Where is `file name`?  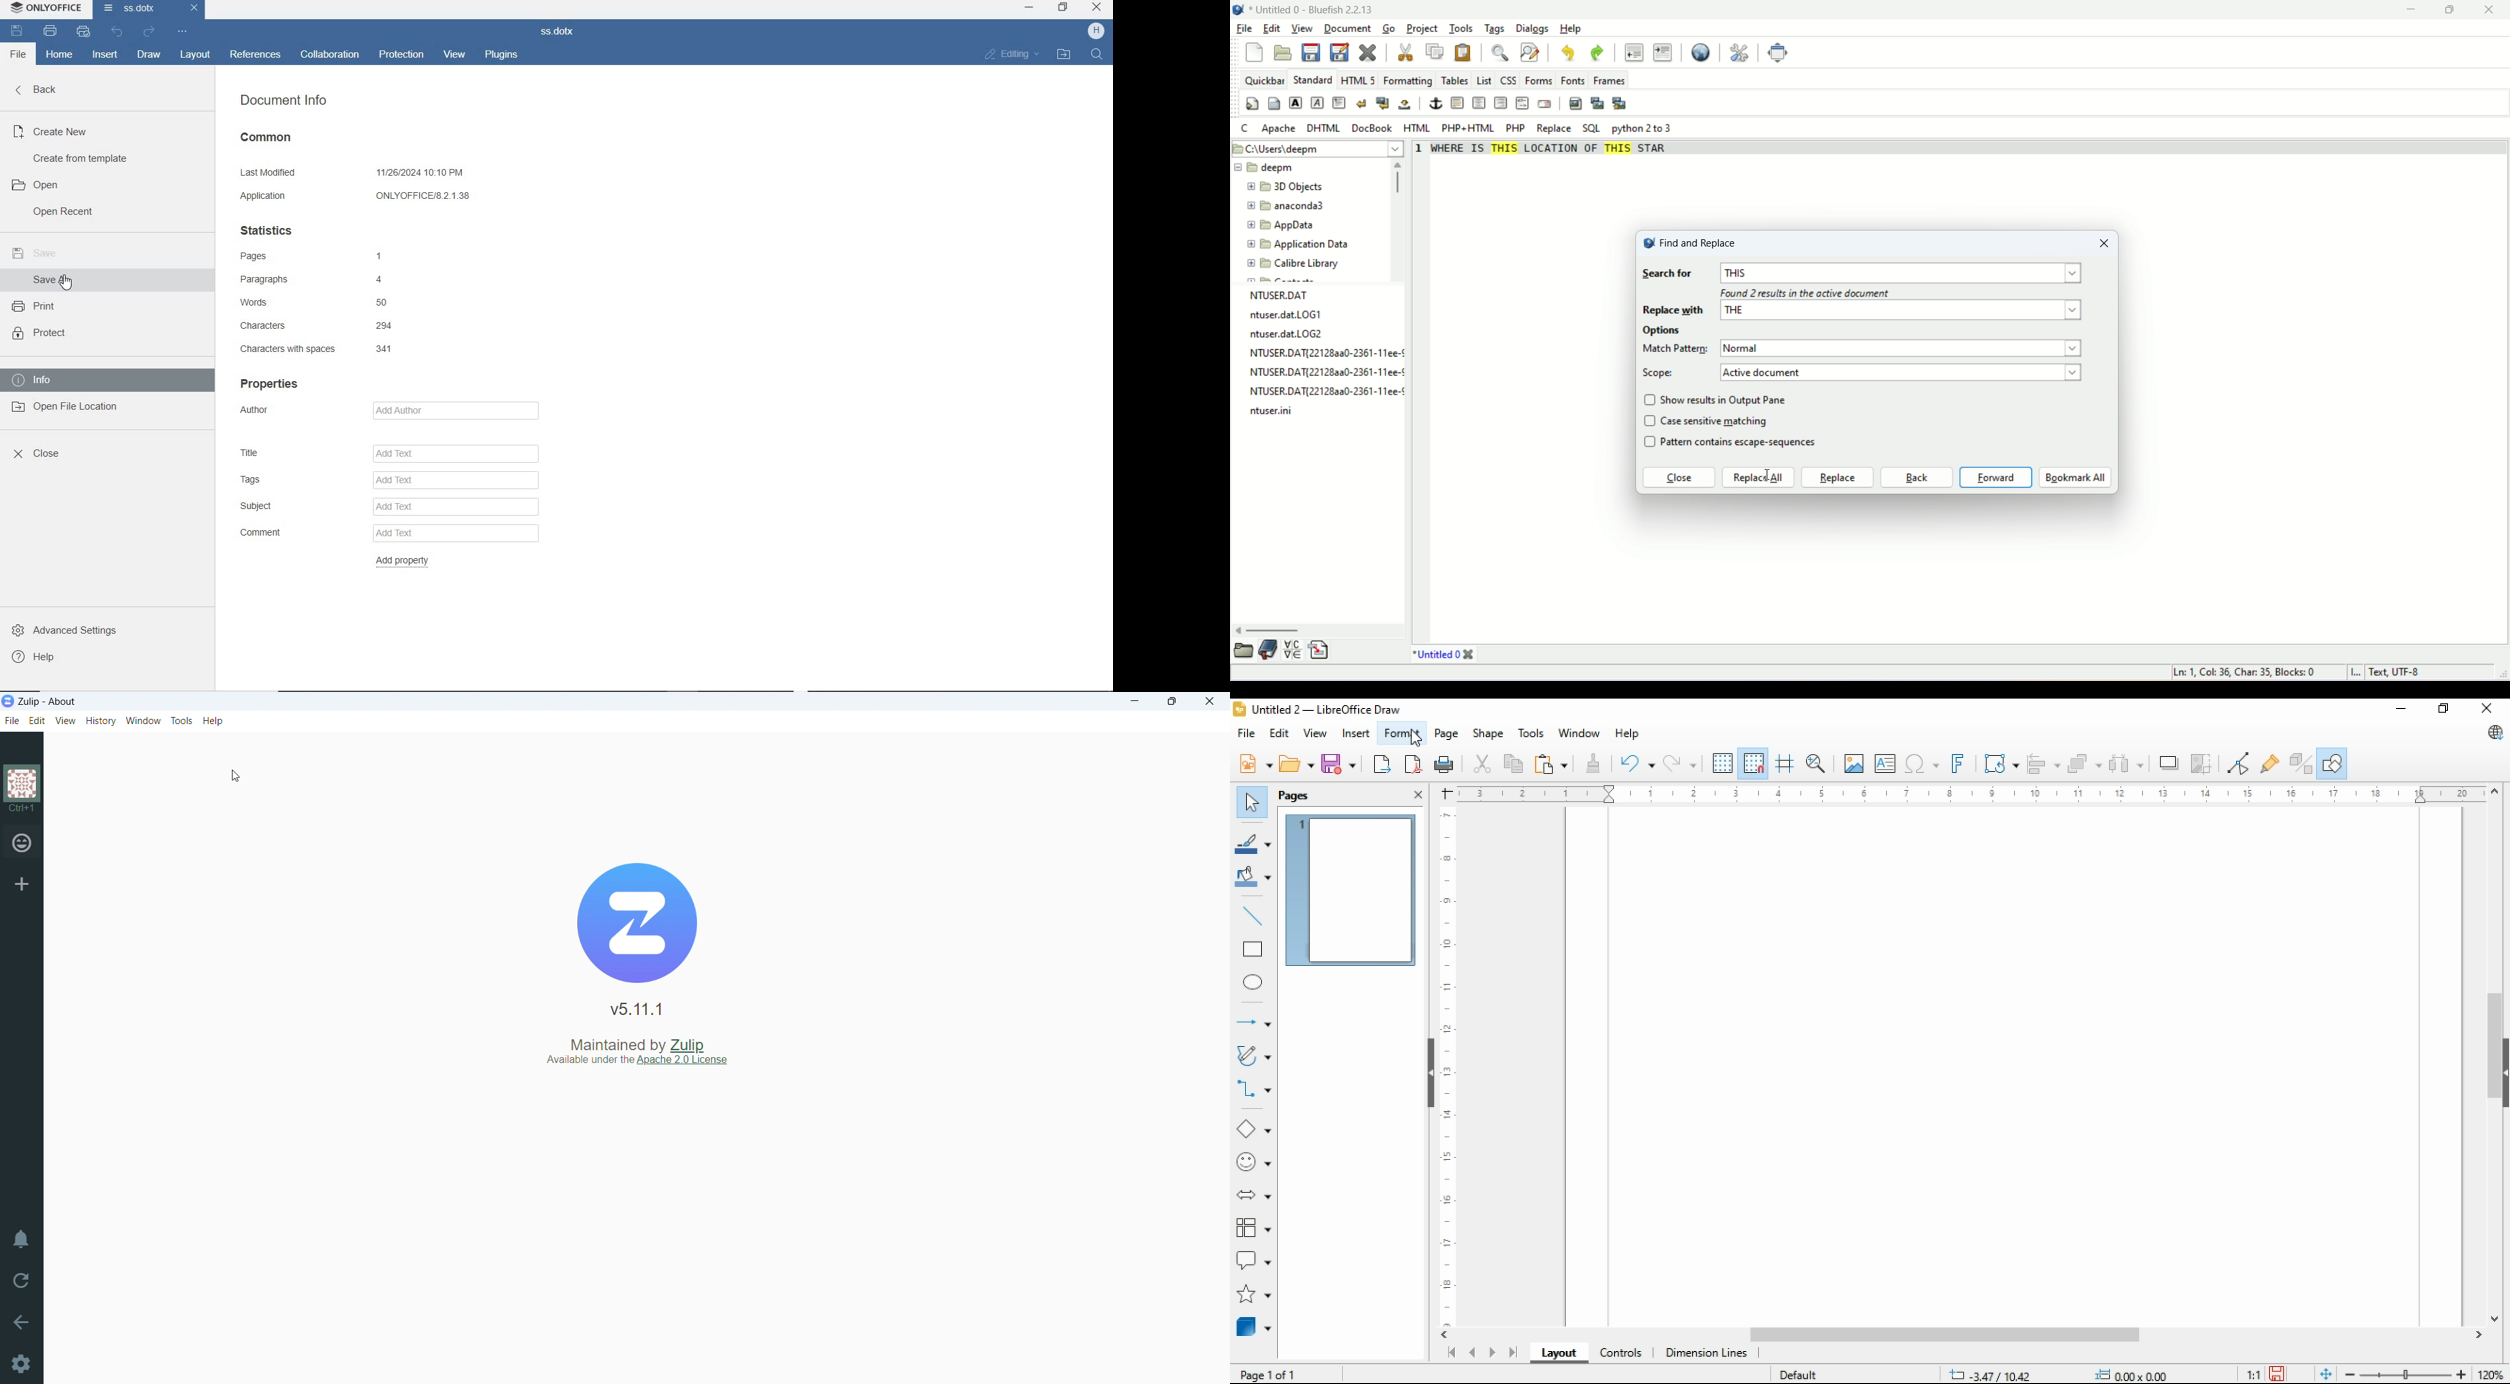 file name is located at coordinates (1326, 393).